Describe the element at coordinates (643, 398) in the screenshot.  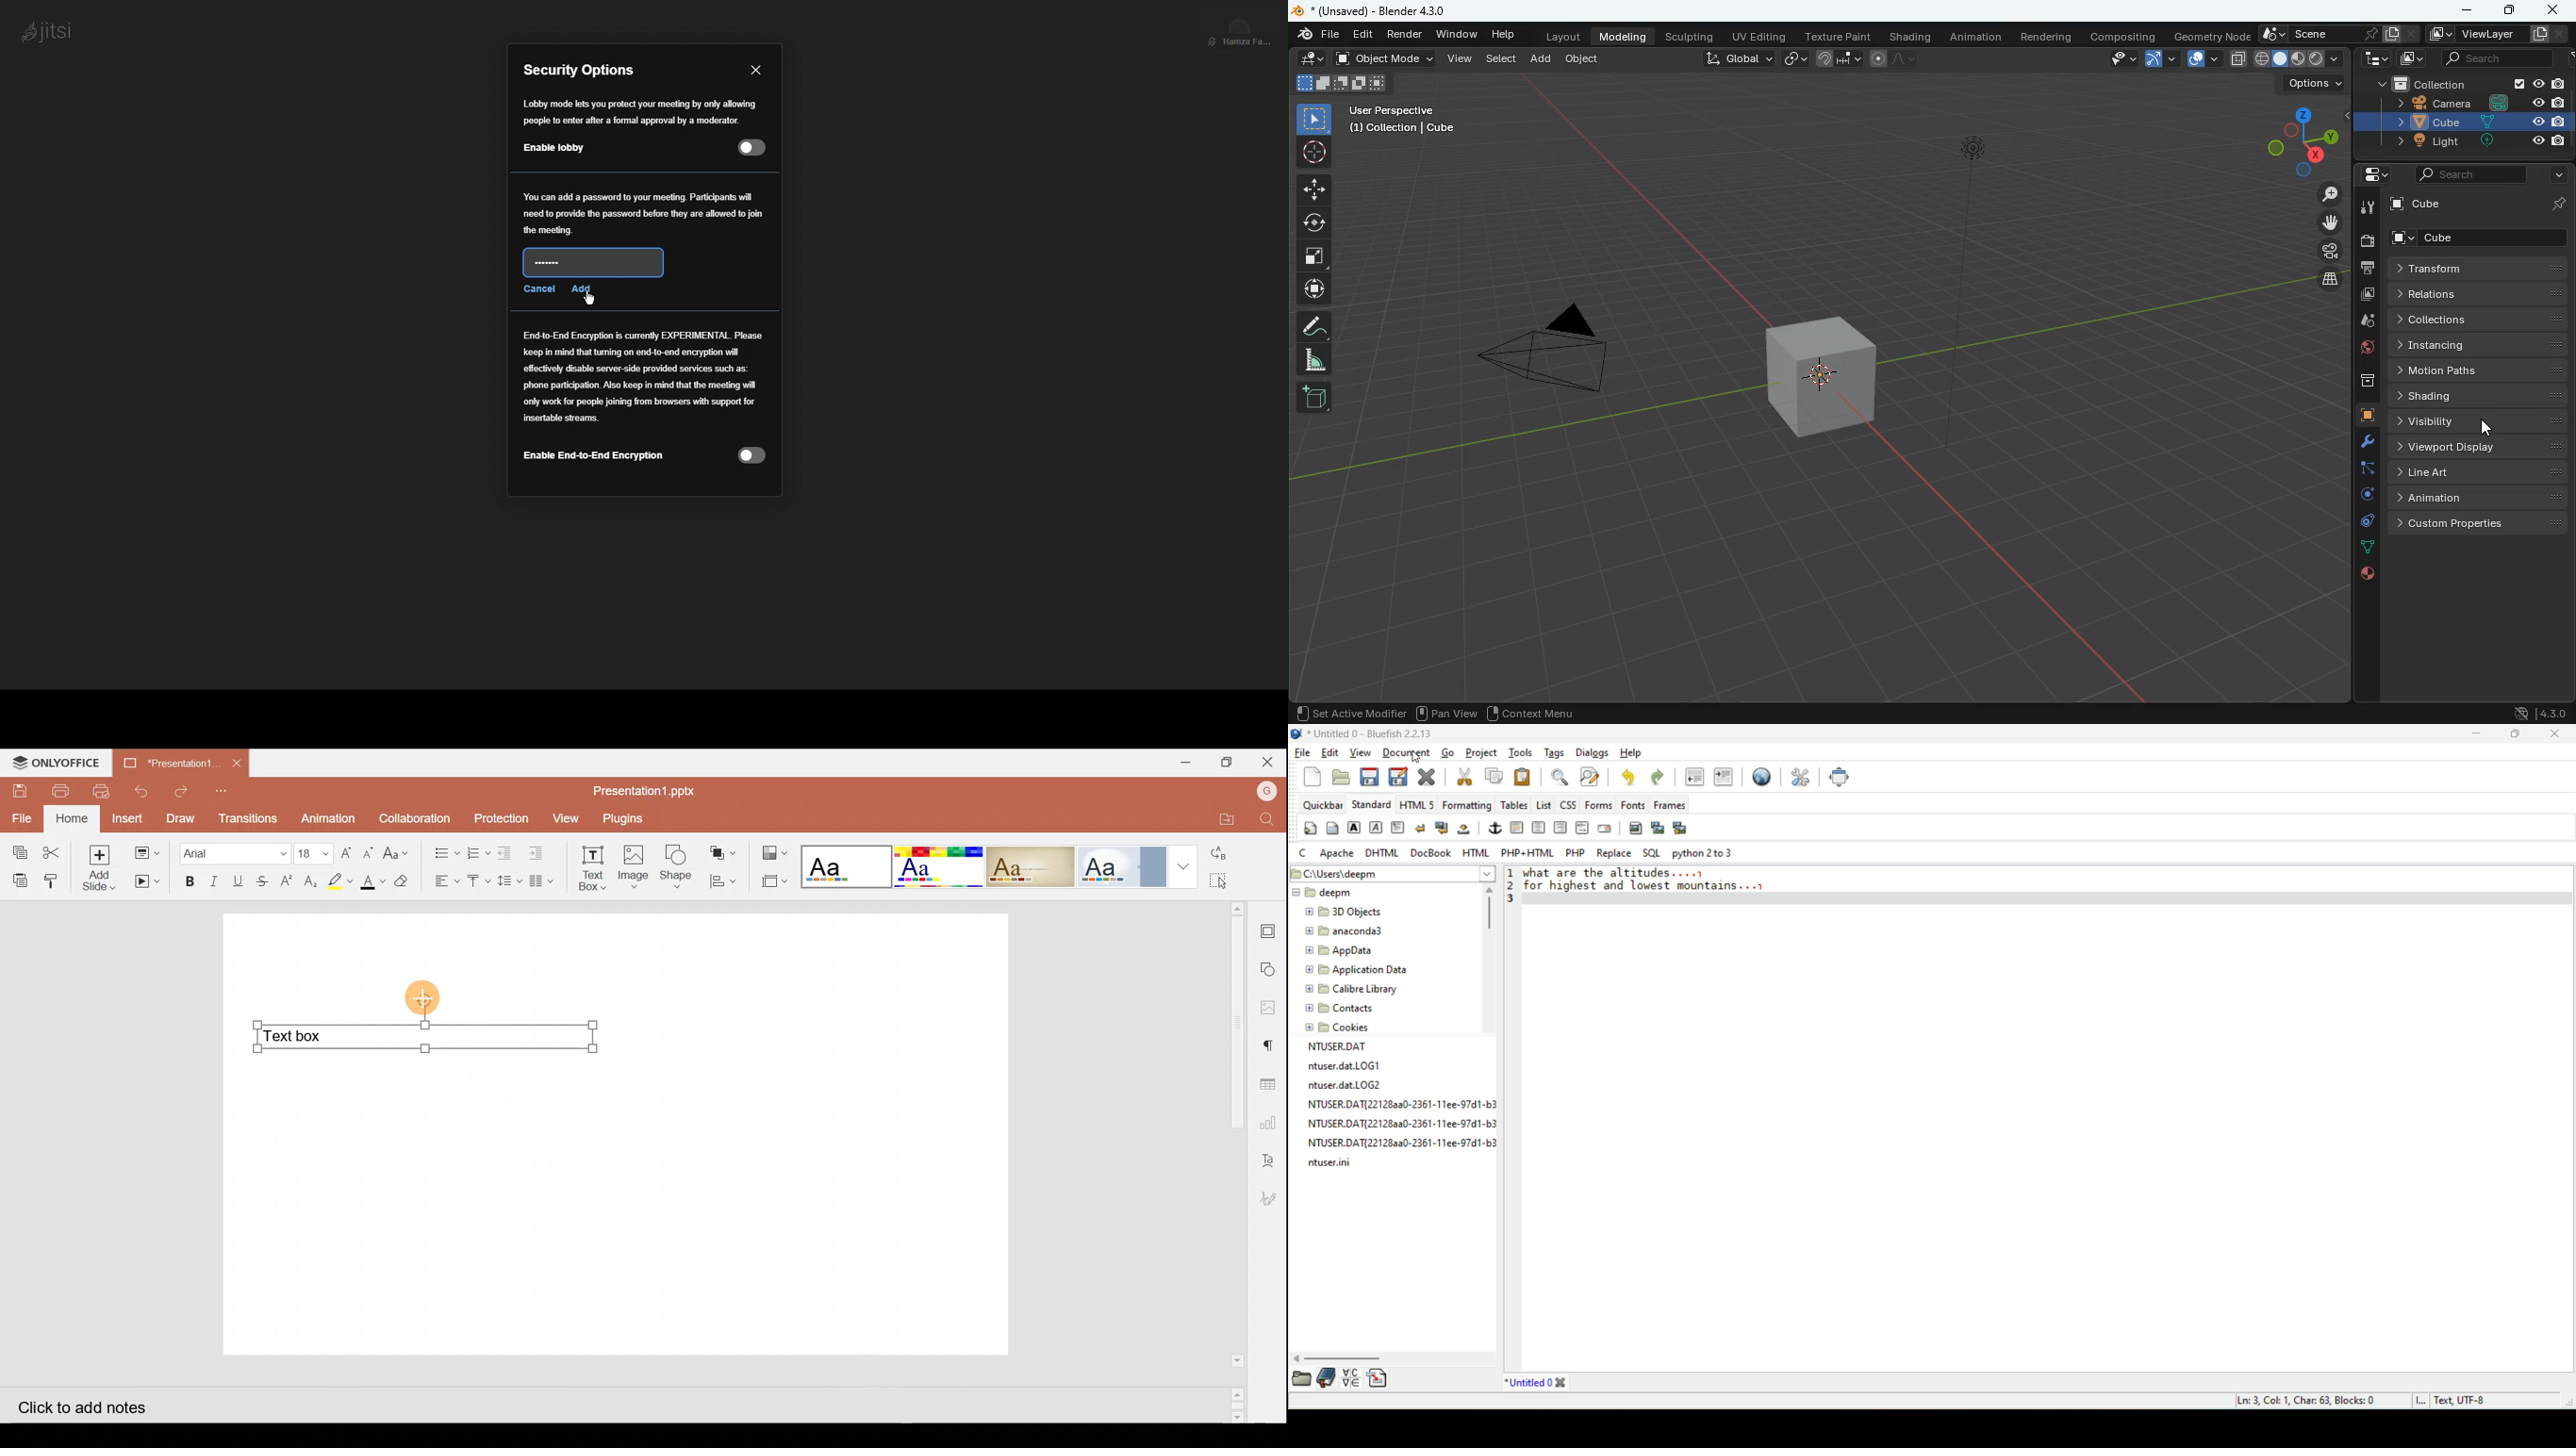
I see `End to End Encryption` at that location.